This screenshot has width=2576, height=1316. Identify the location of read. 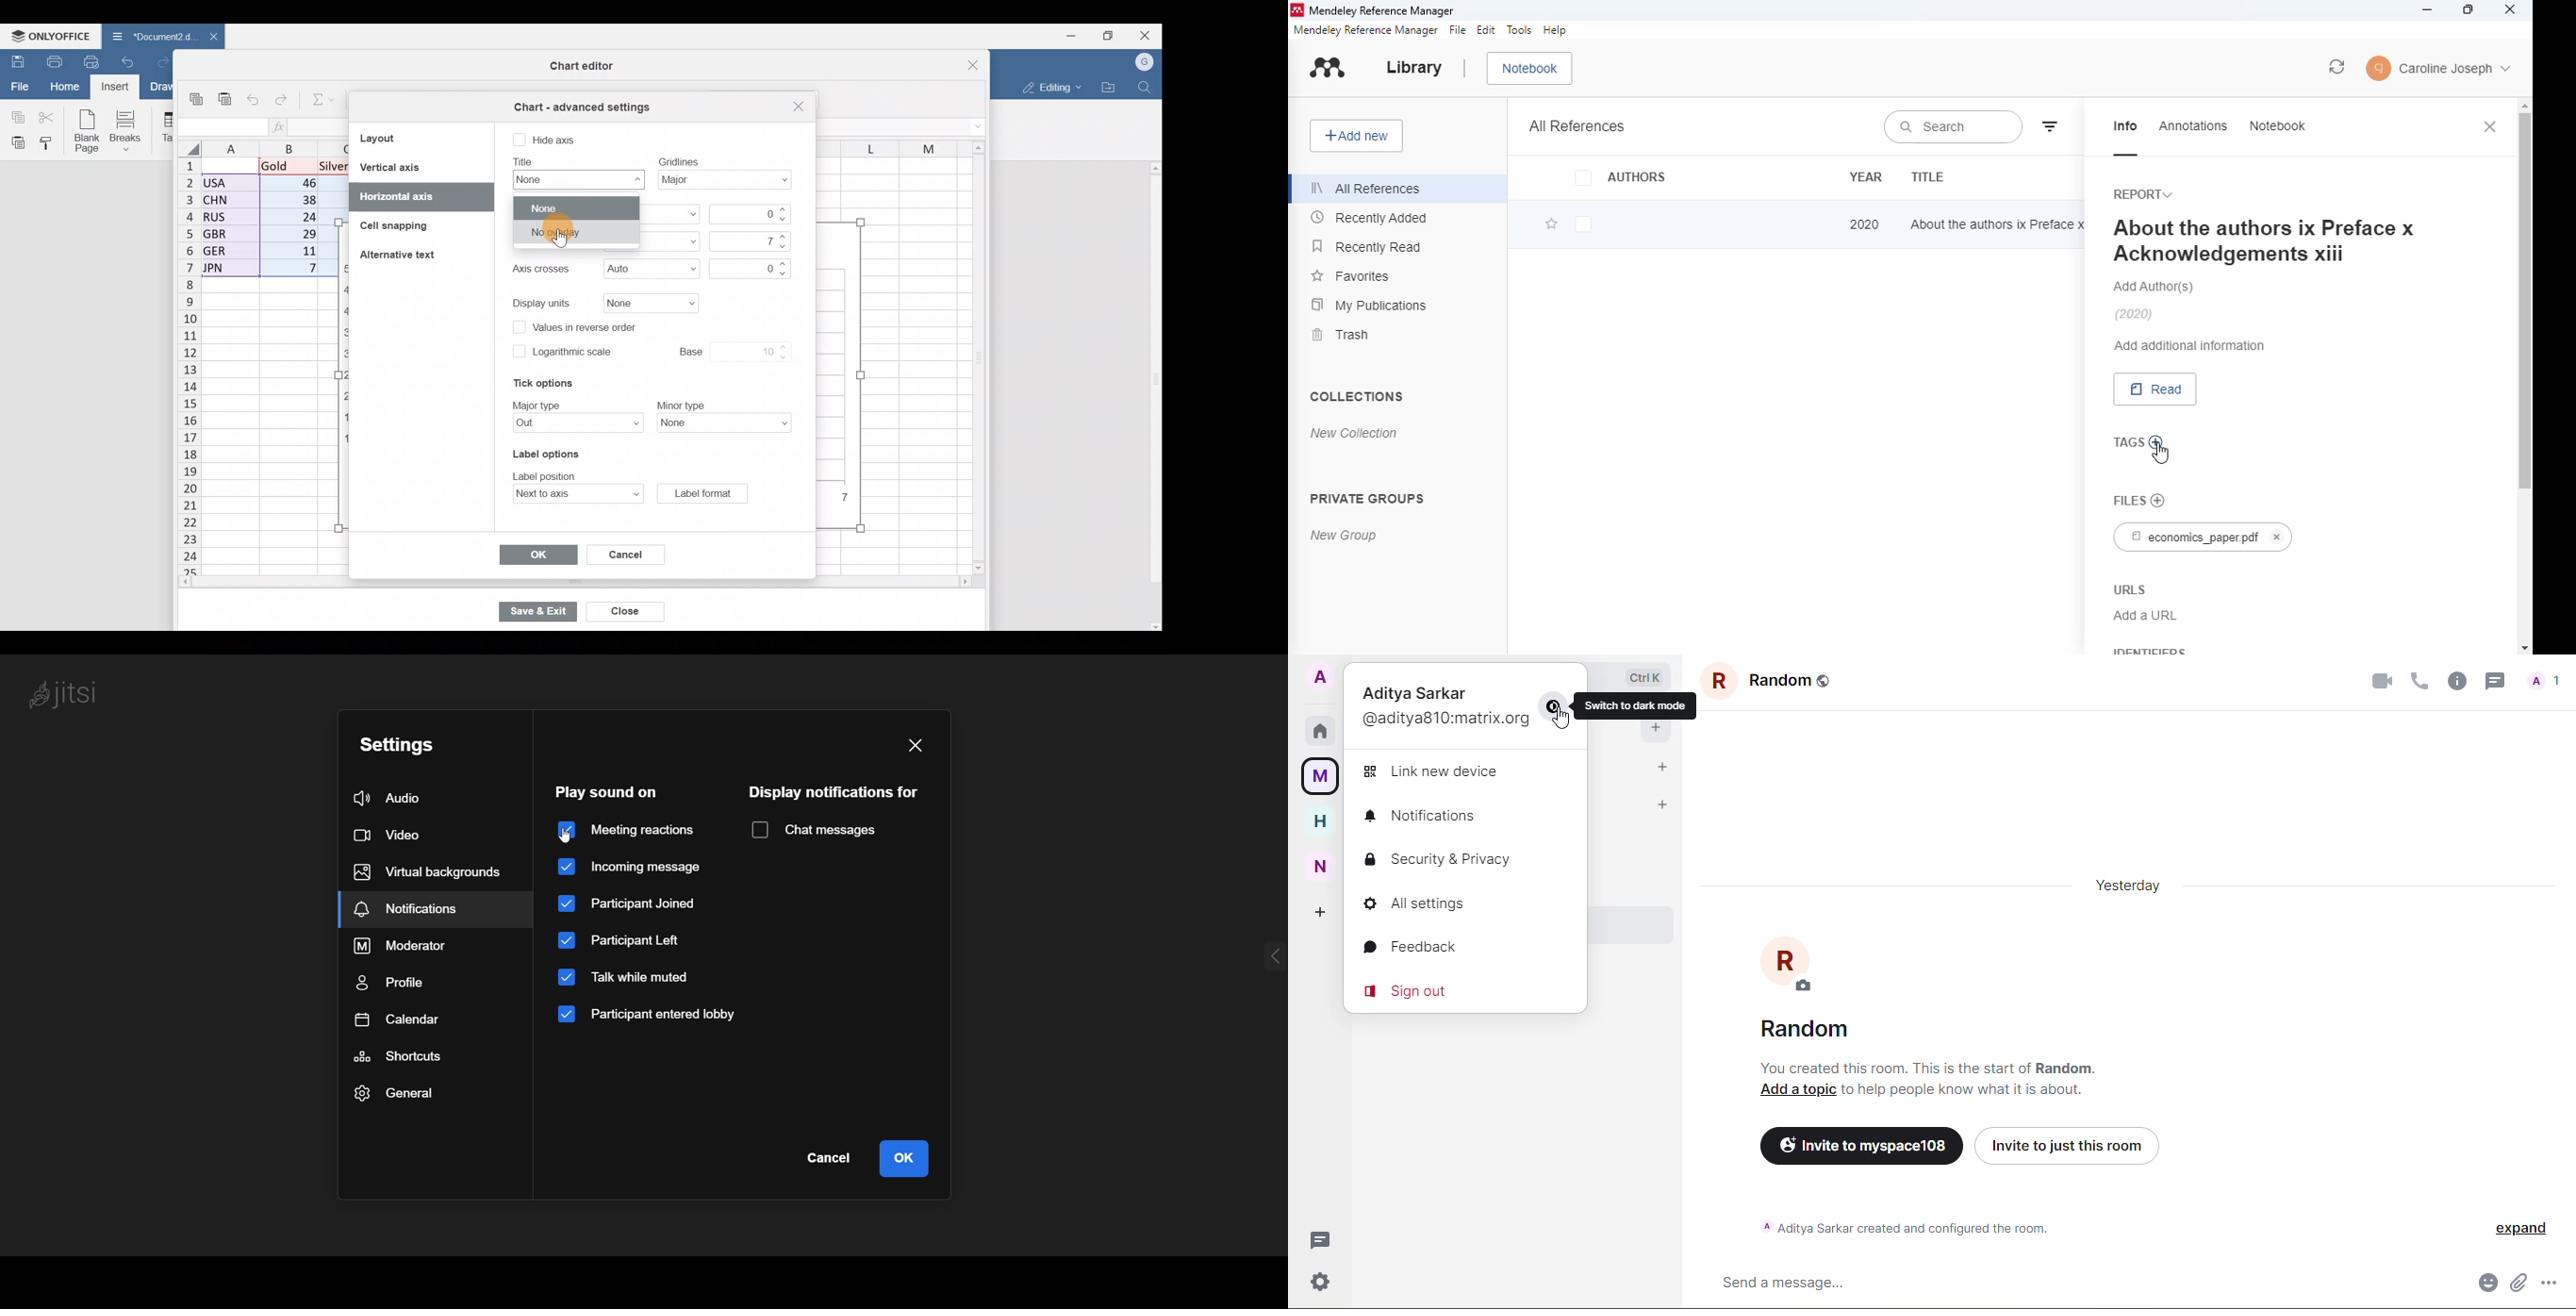
(2156, 389).